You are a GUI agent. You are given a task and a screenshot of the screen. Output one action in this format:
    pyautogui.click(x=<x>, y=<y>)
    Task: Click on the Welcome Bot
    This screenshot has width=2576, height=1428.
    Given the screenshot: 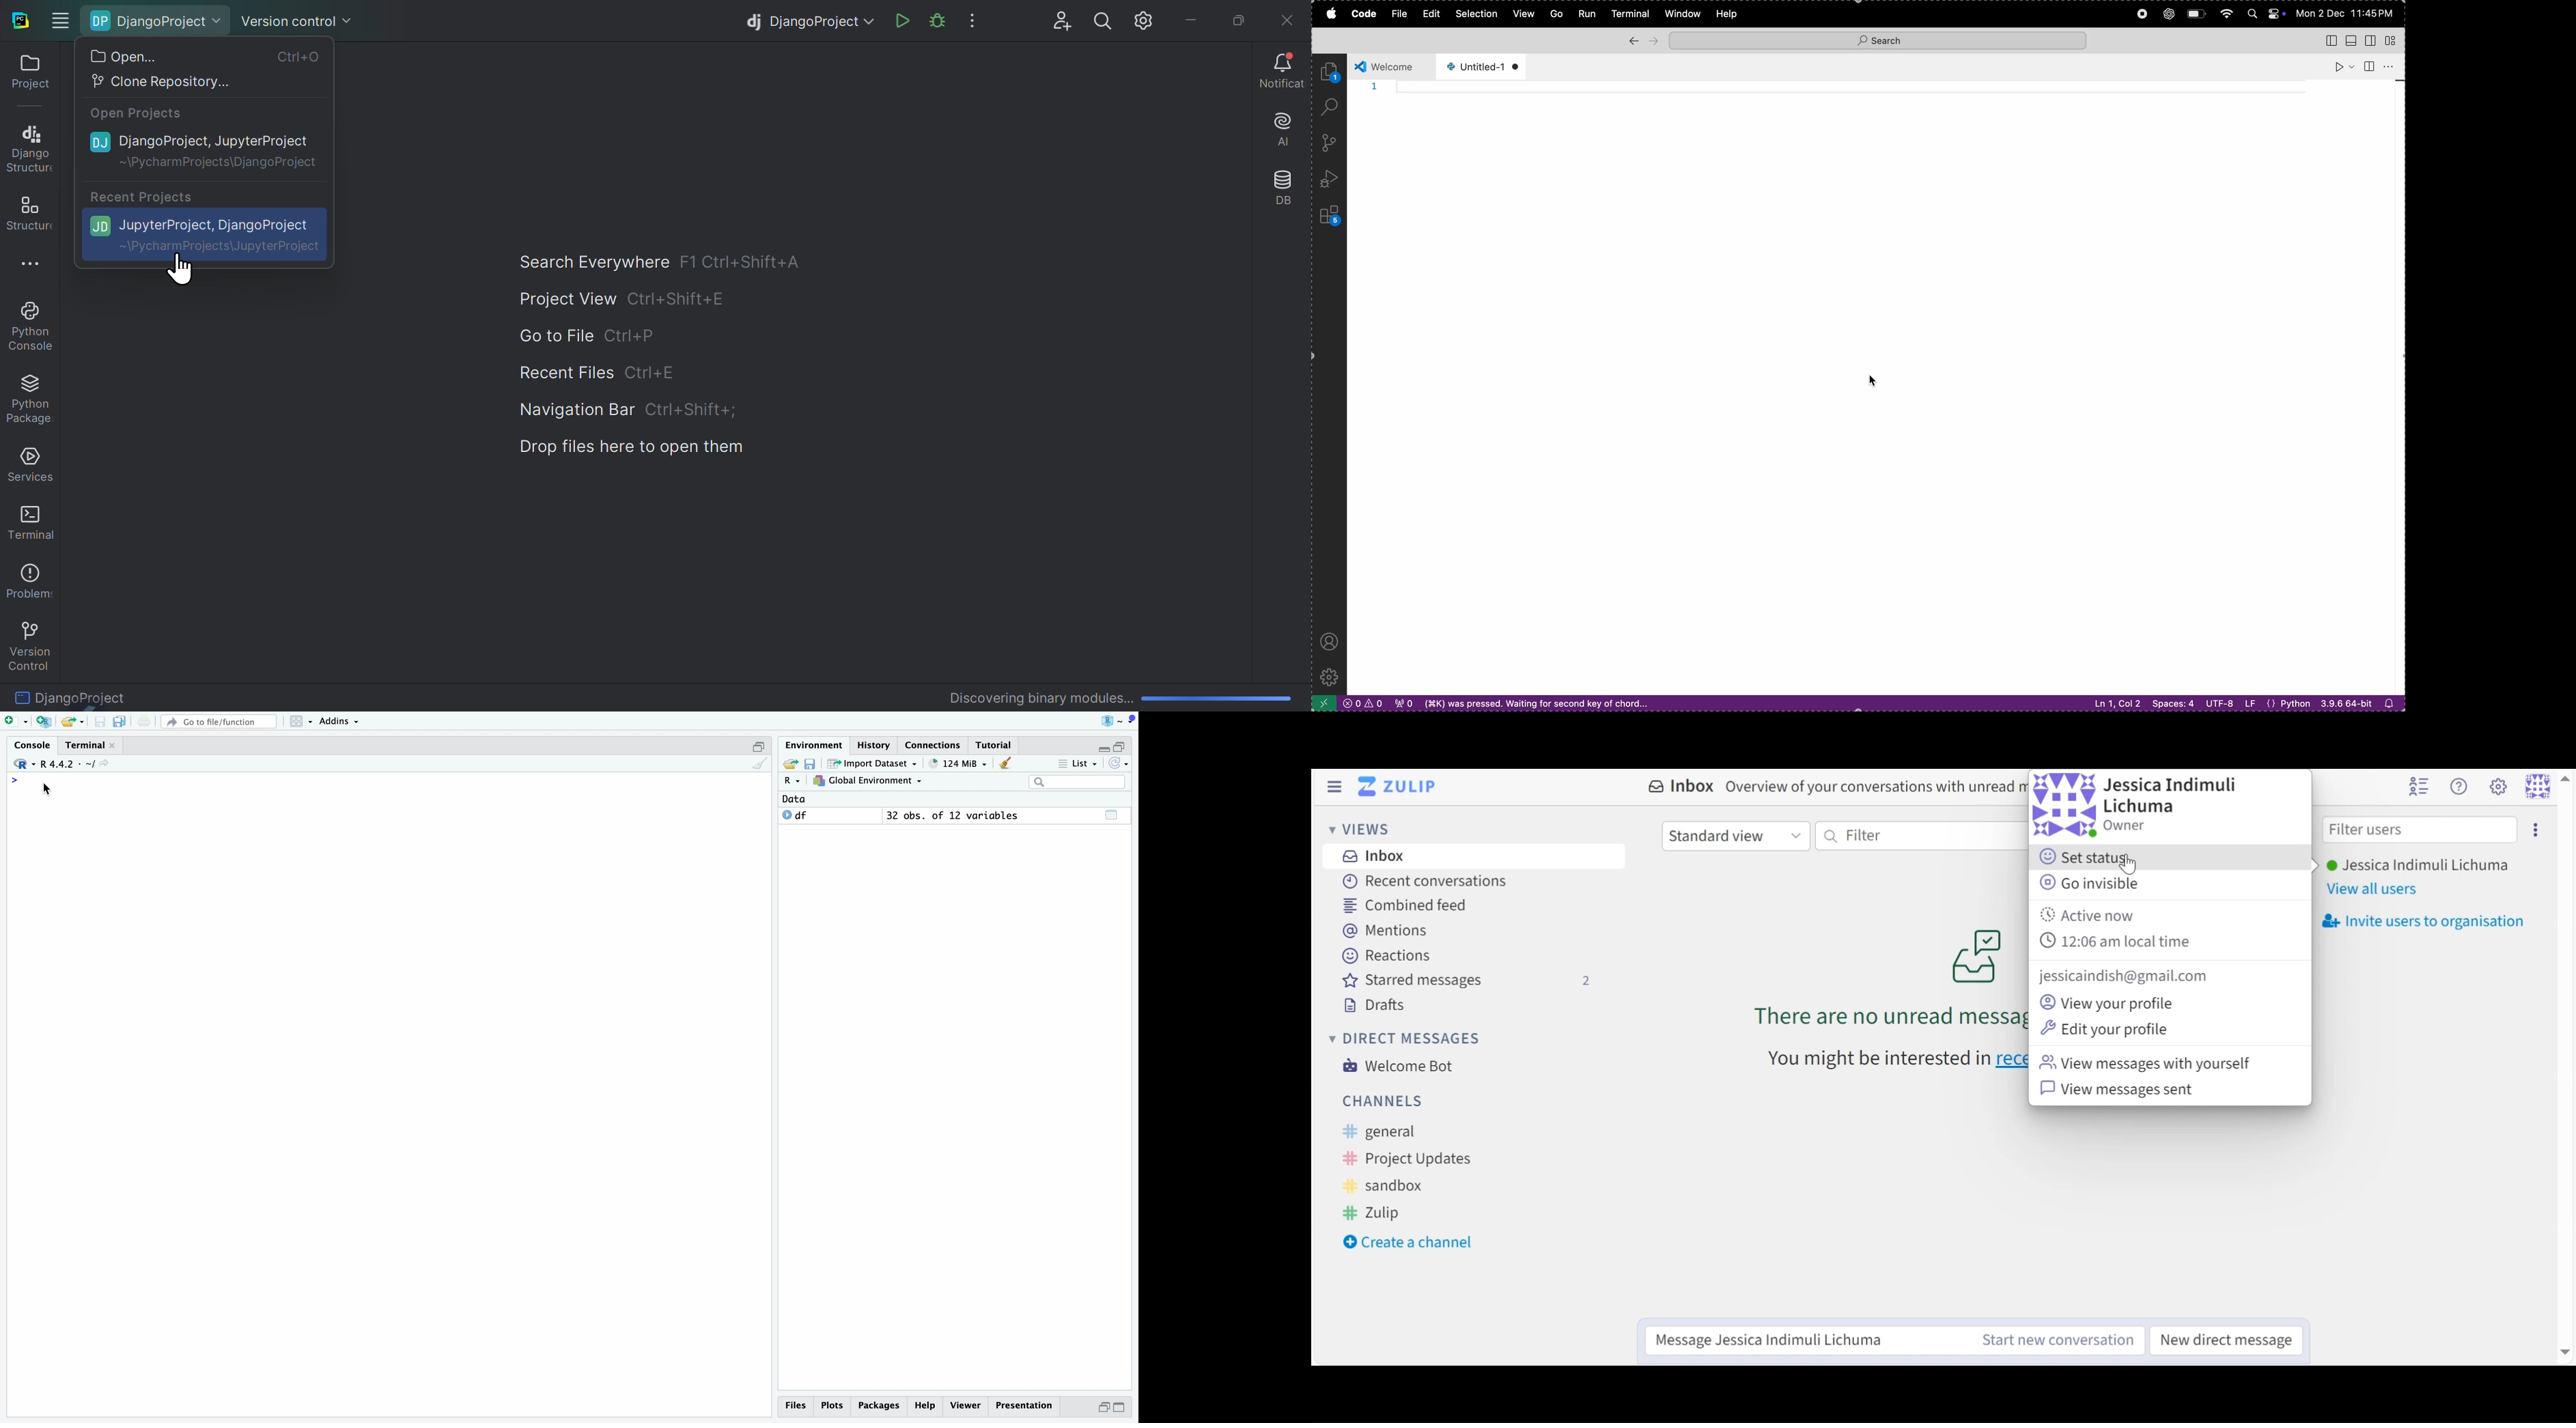 What is the action you would take?
    pyautogui.click(x=1396, y=1066)
    